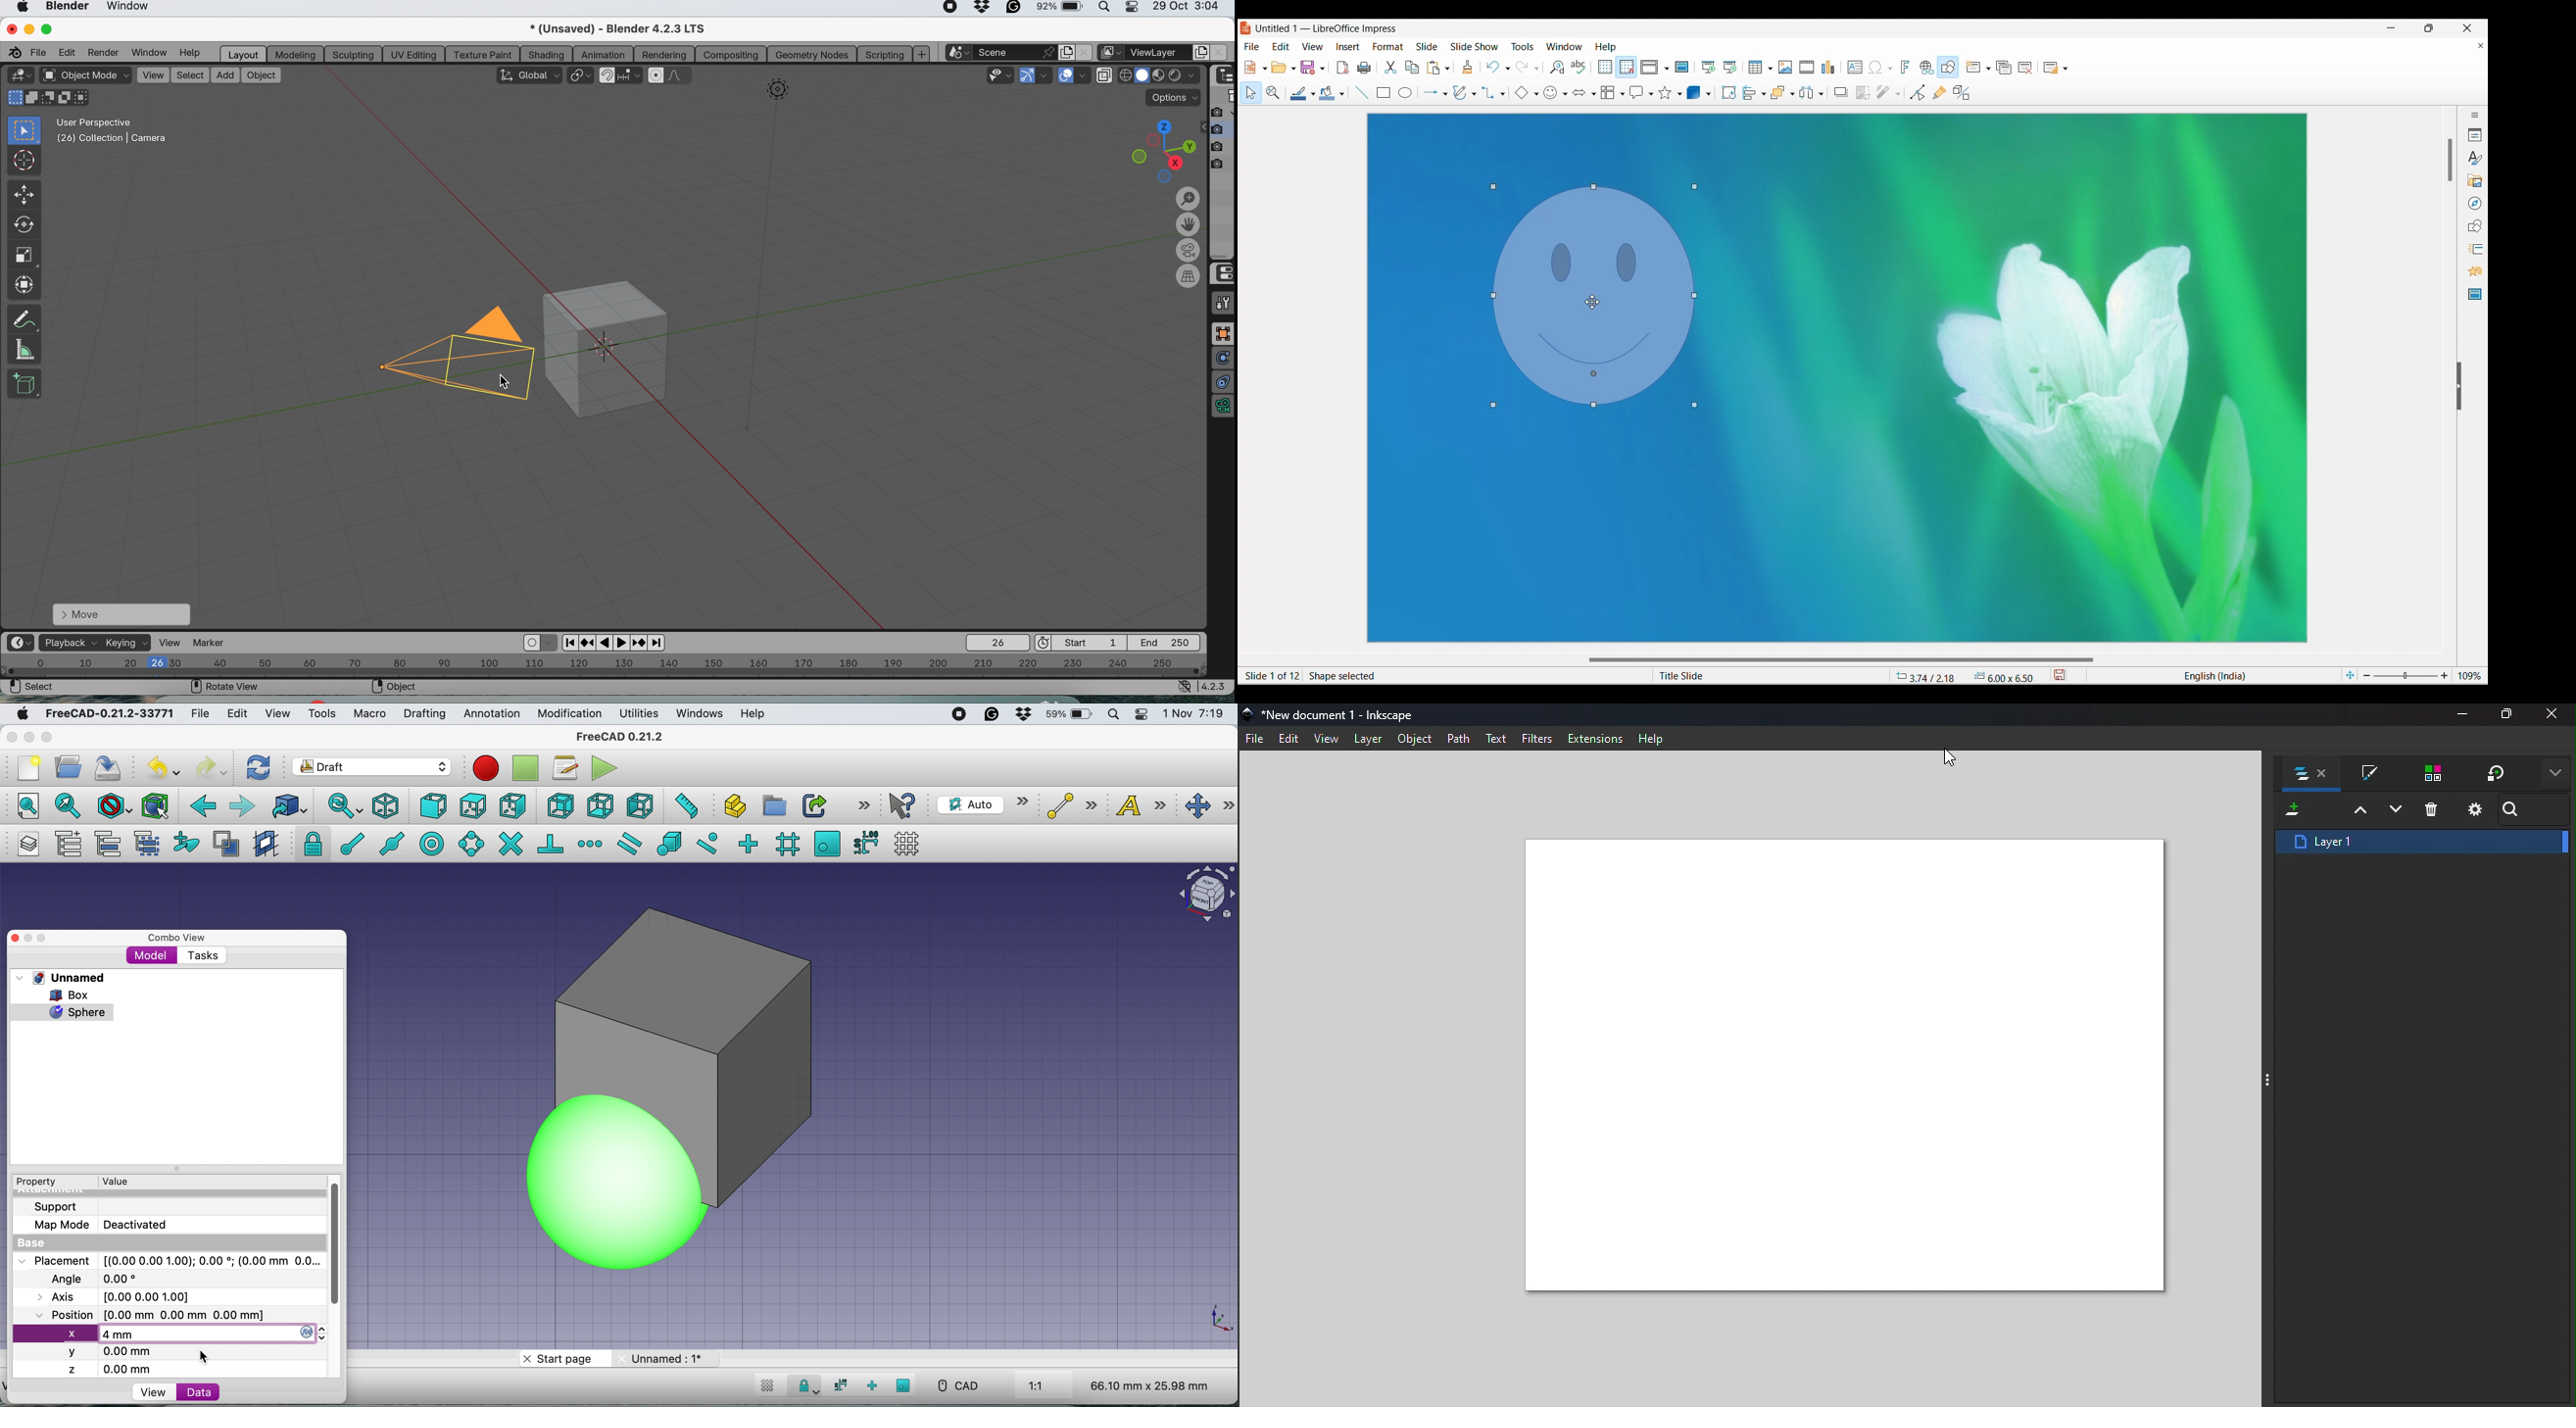 This screenshot has height=1428, width=2576. What do you see at coordinates (111, 1352) in the screenshot?
I see `y axis` at bounding box center [111, 1352].